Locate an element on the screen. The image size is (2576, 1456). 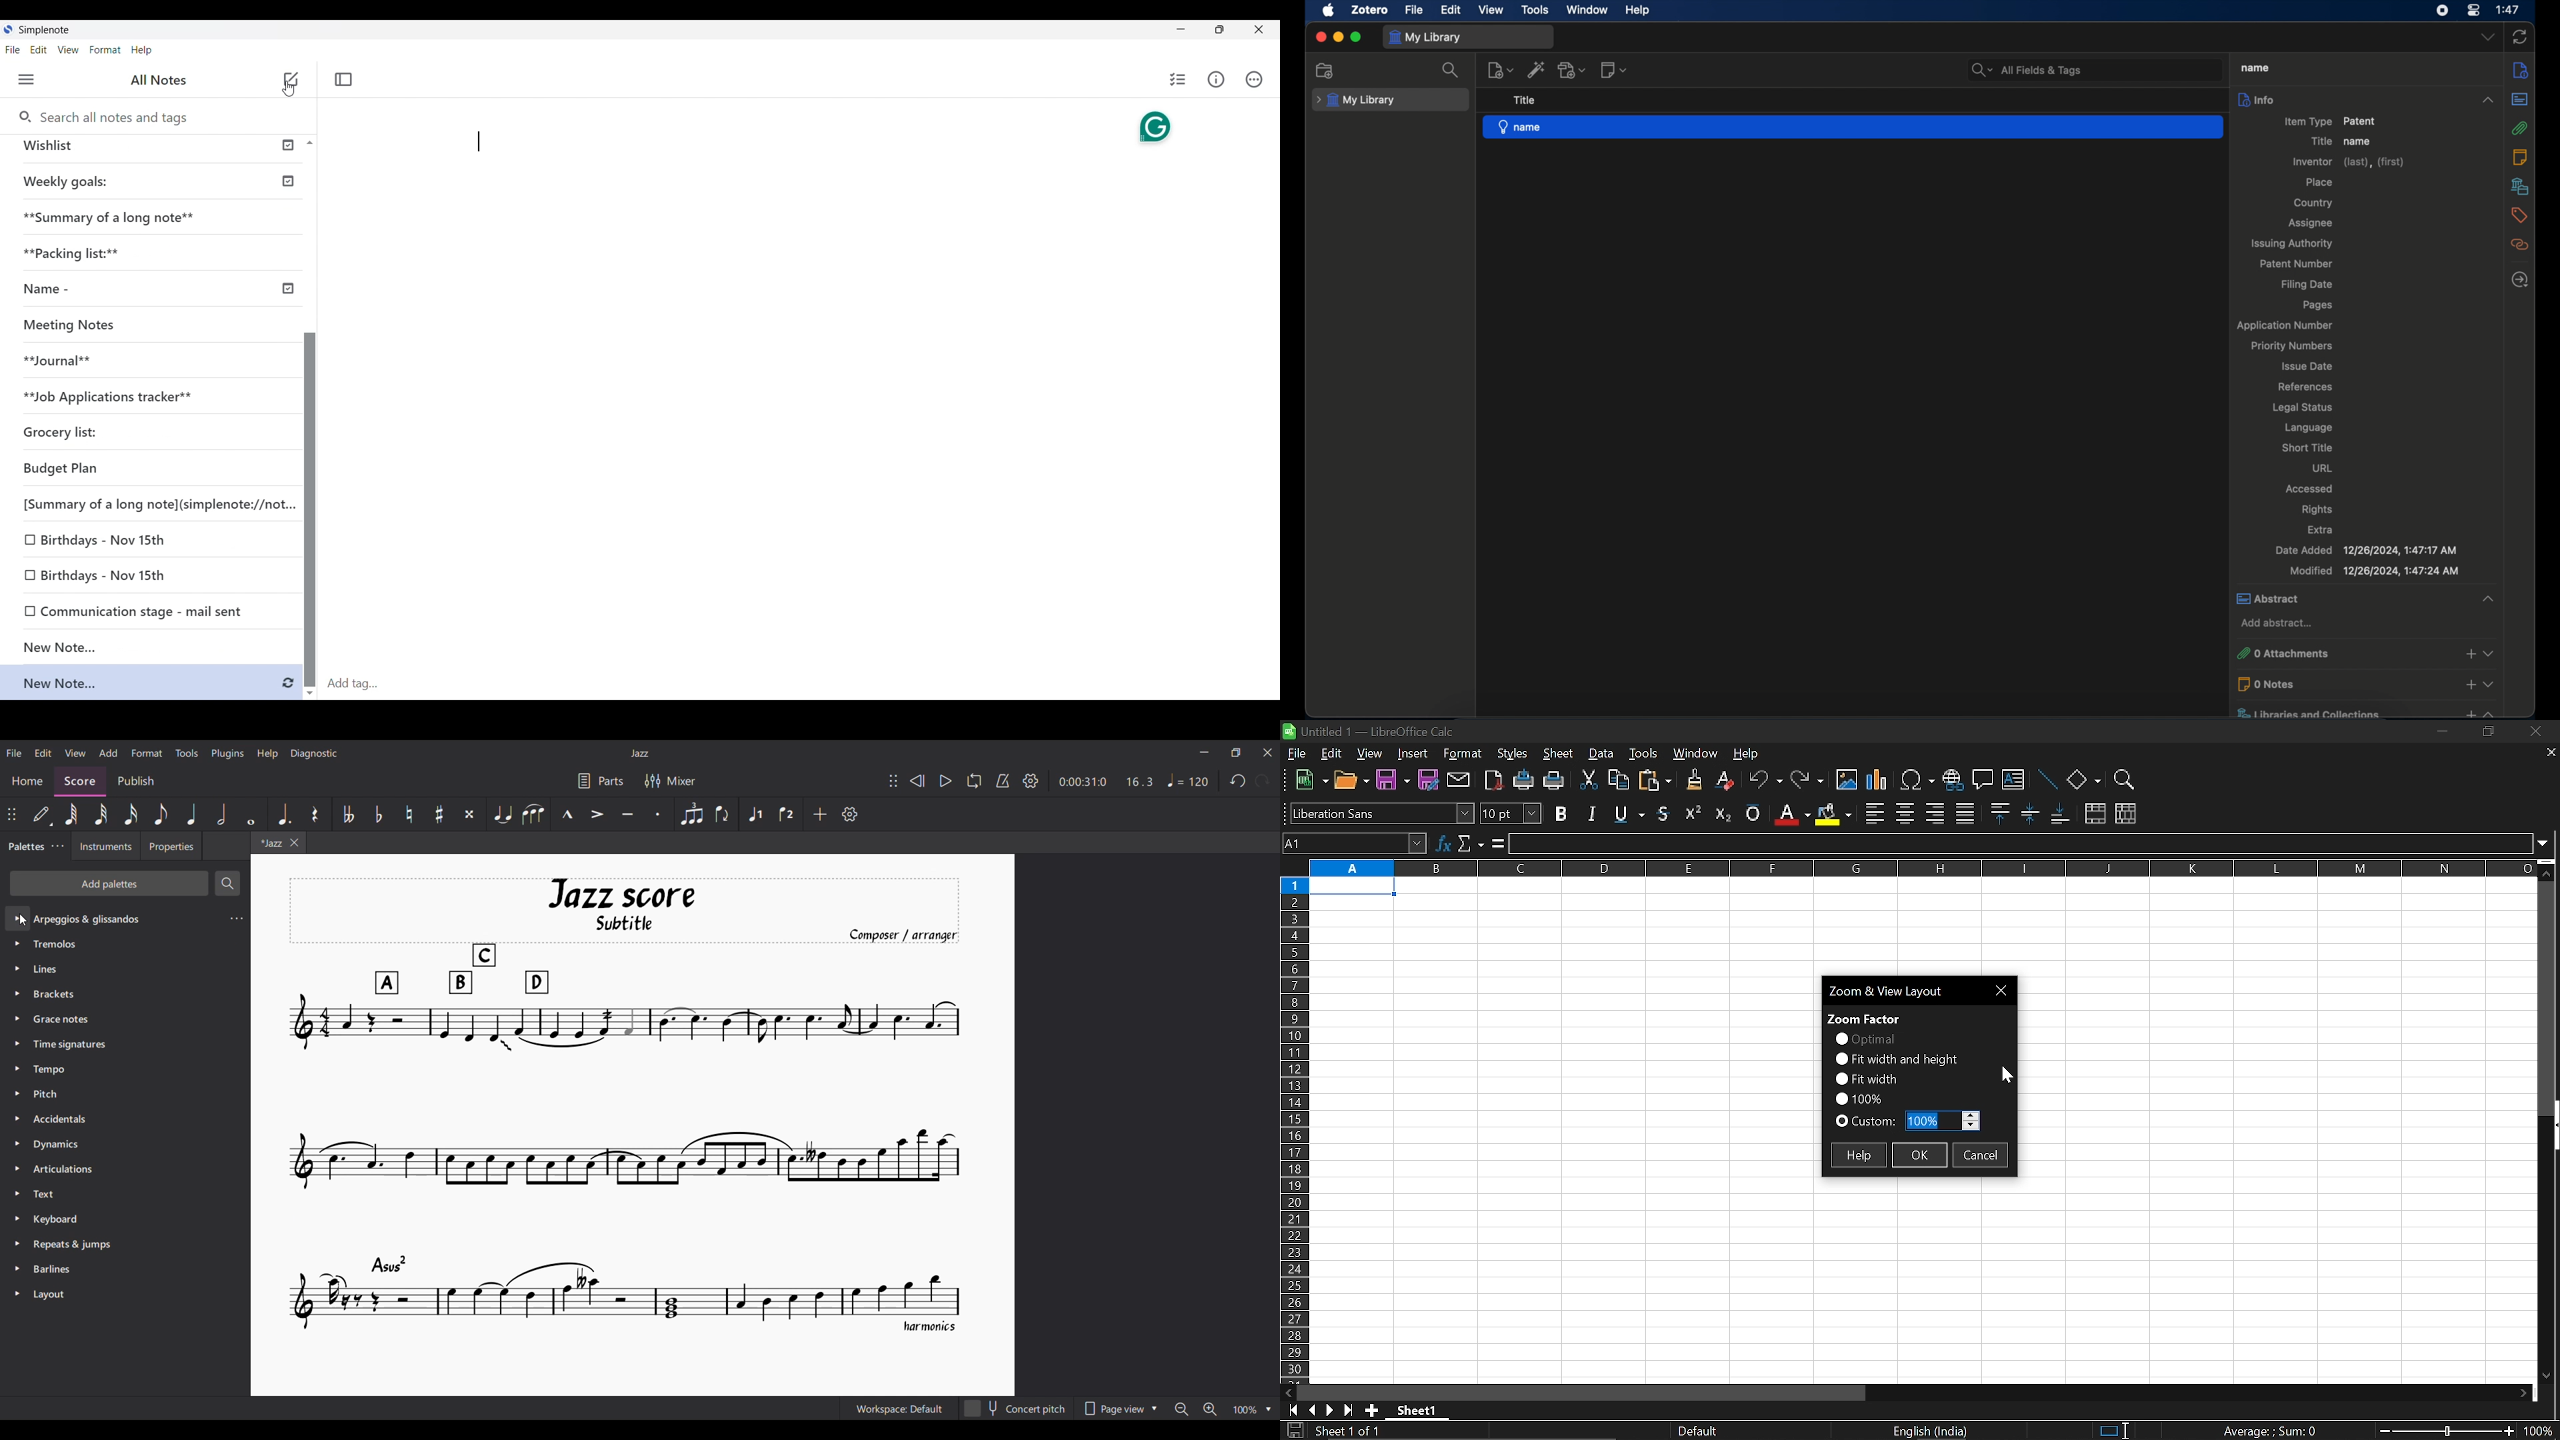
window is located at coordinates (1588, 9).